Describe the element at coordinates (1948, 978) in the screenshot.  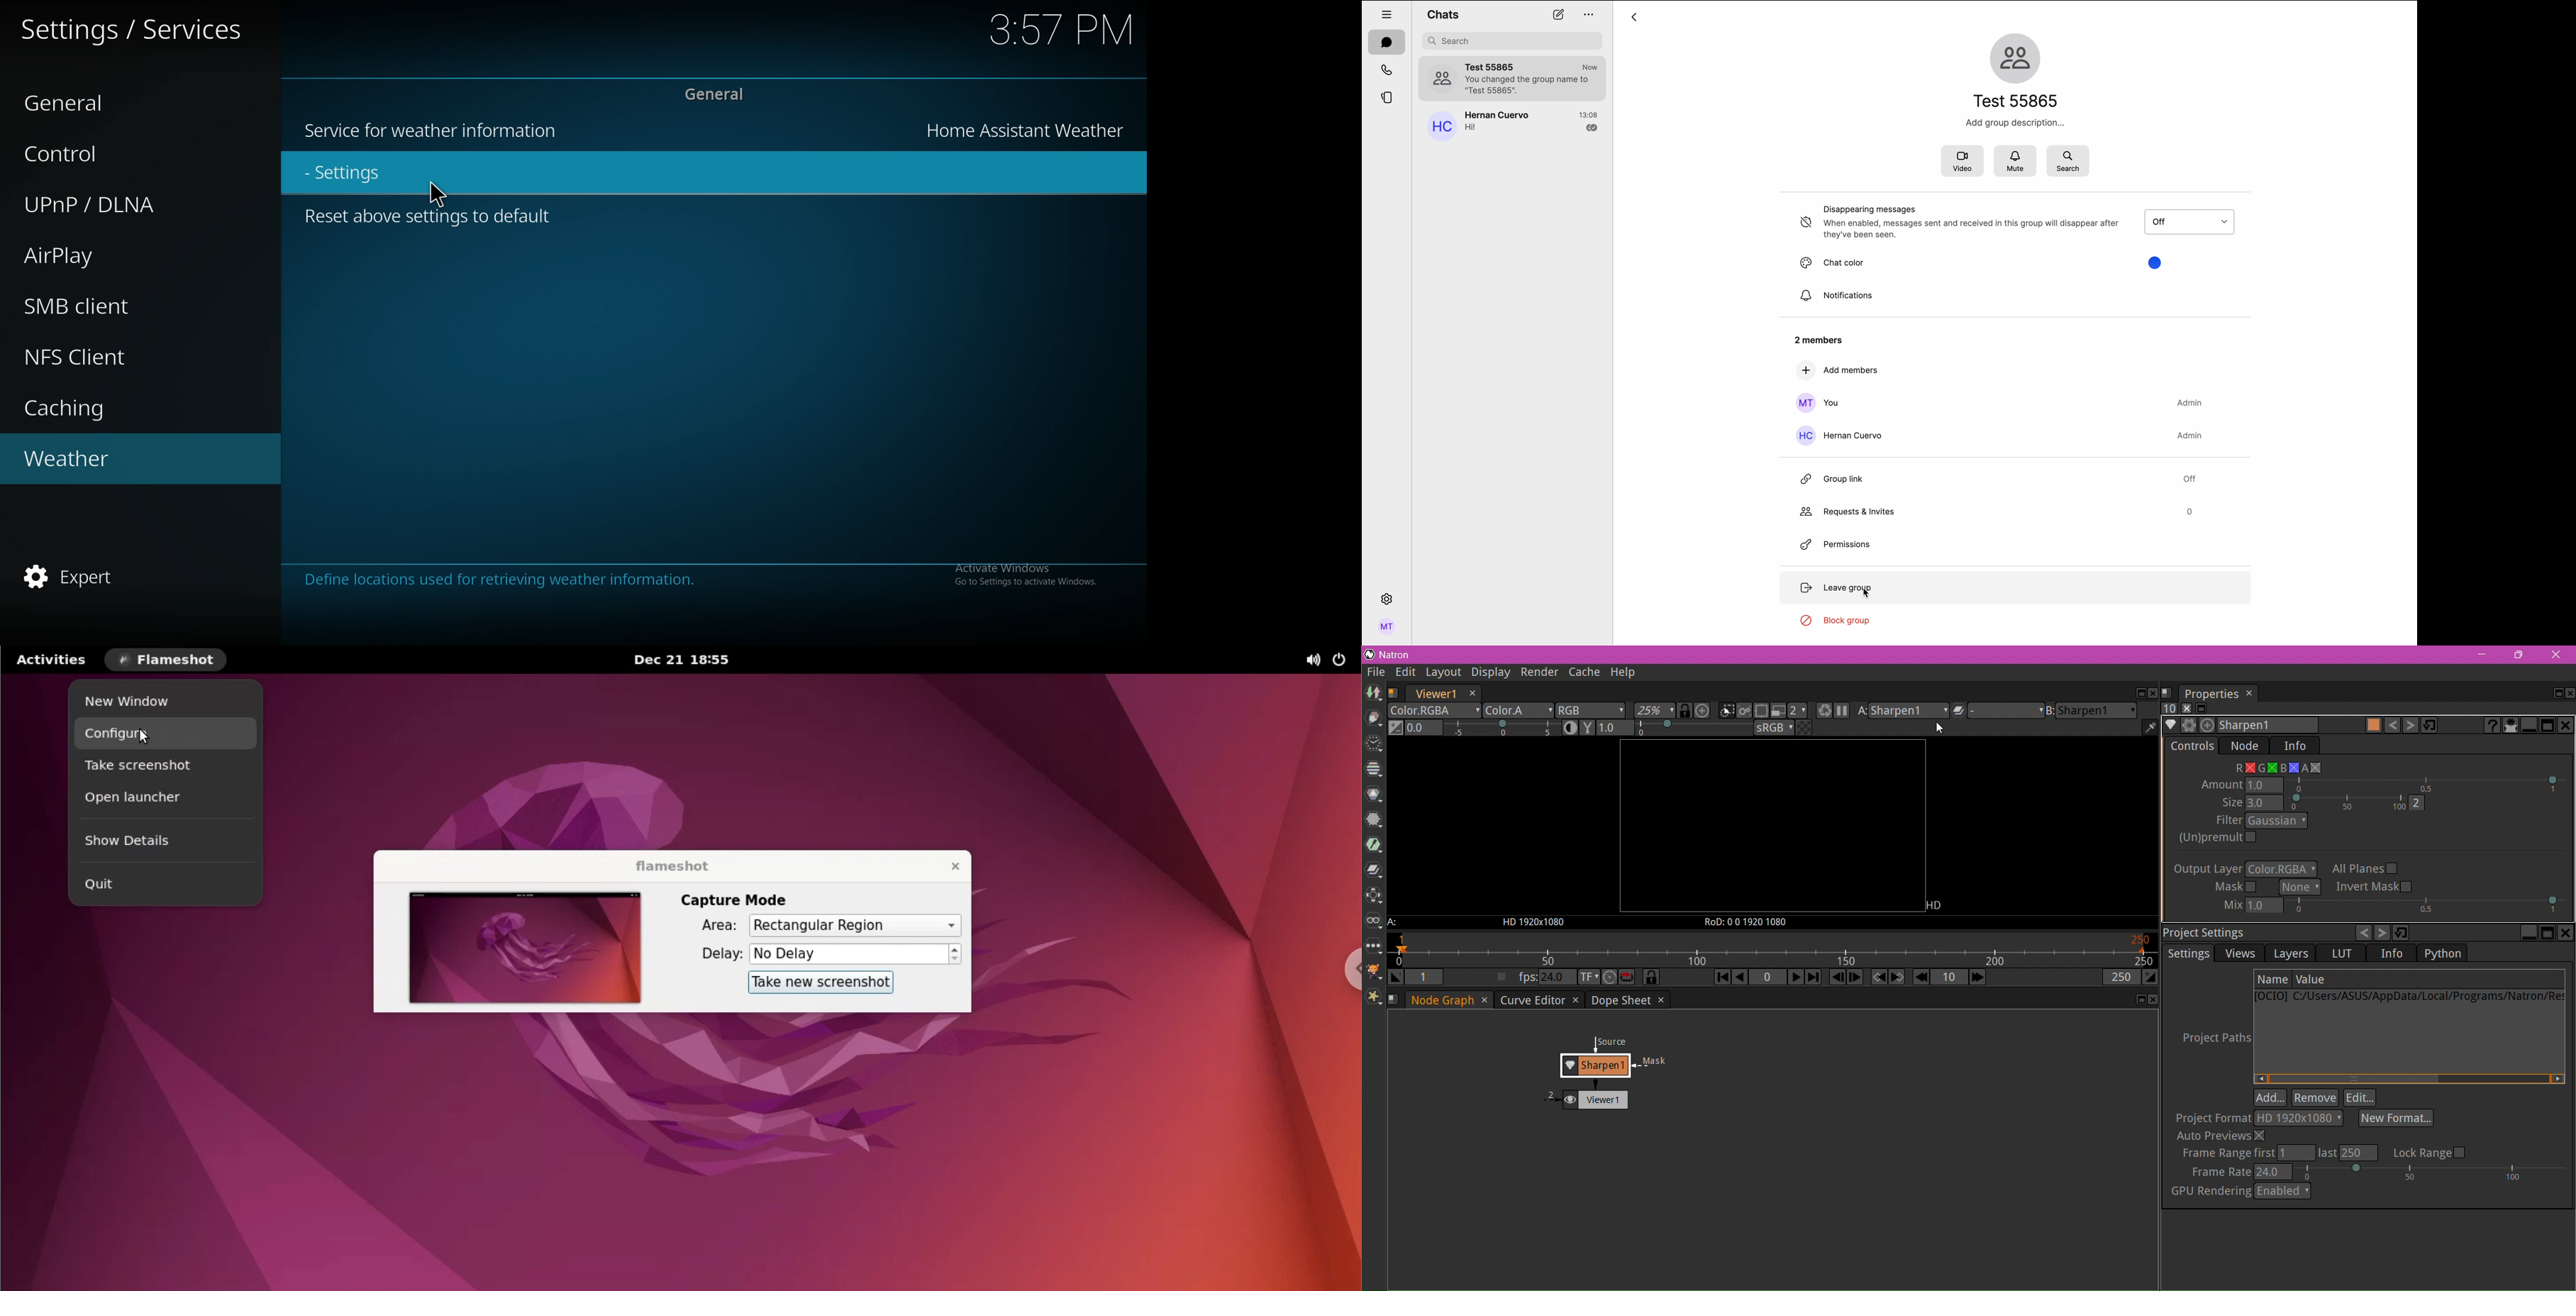
I see `Frame Increment` at that location.